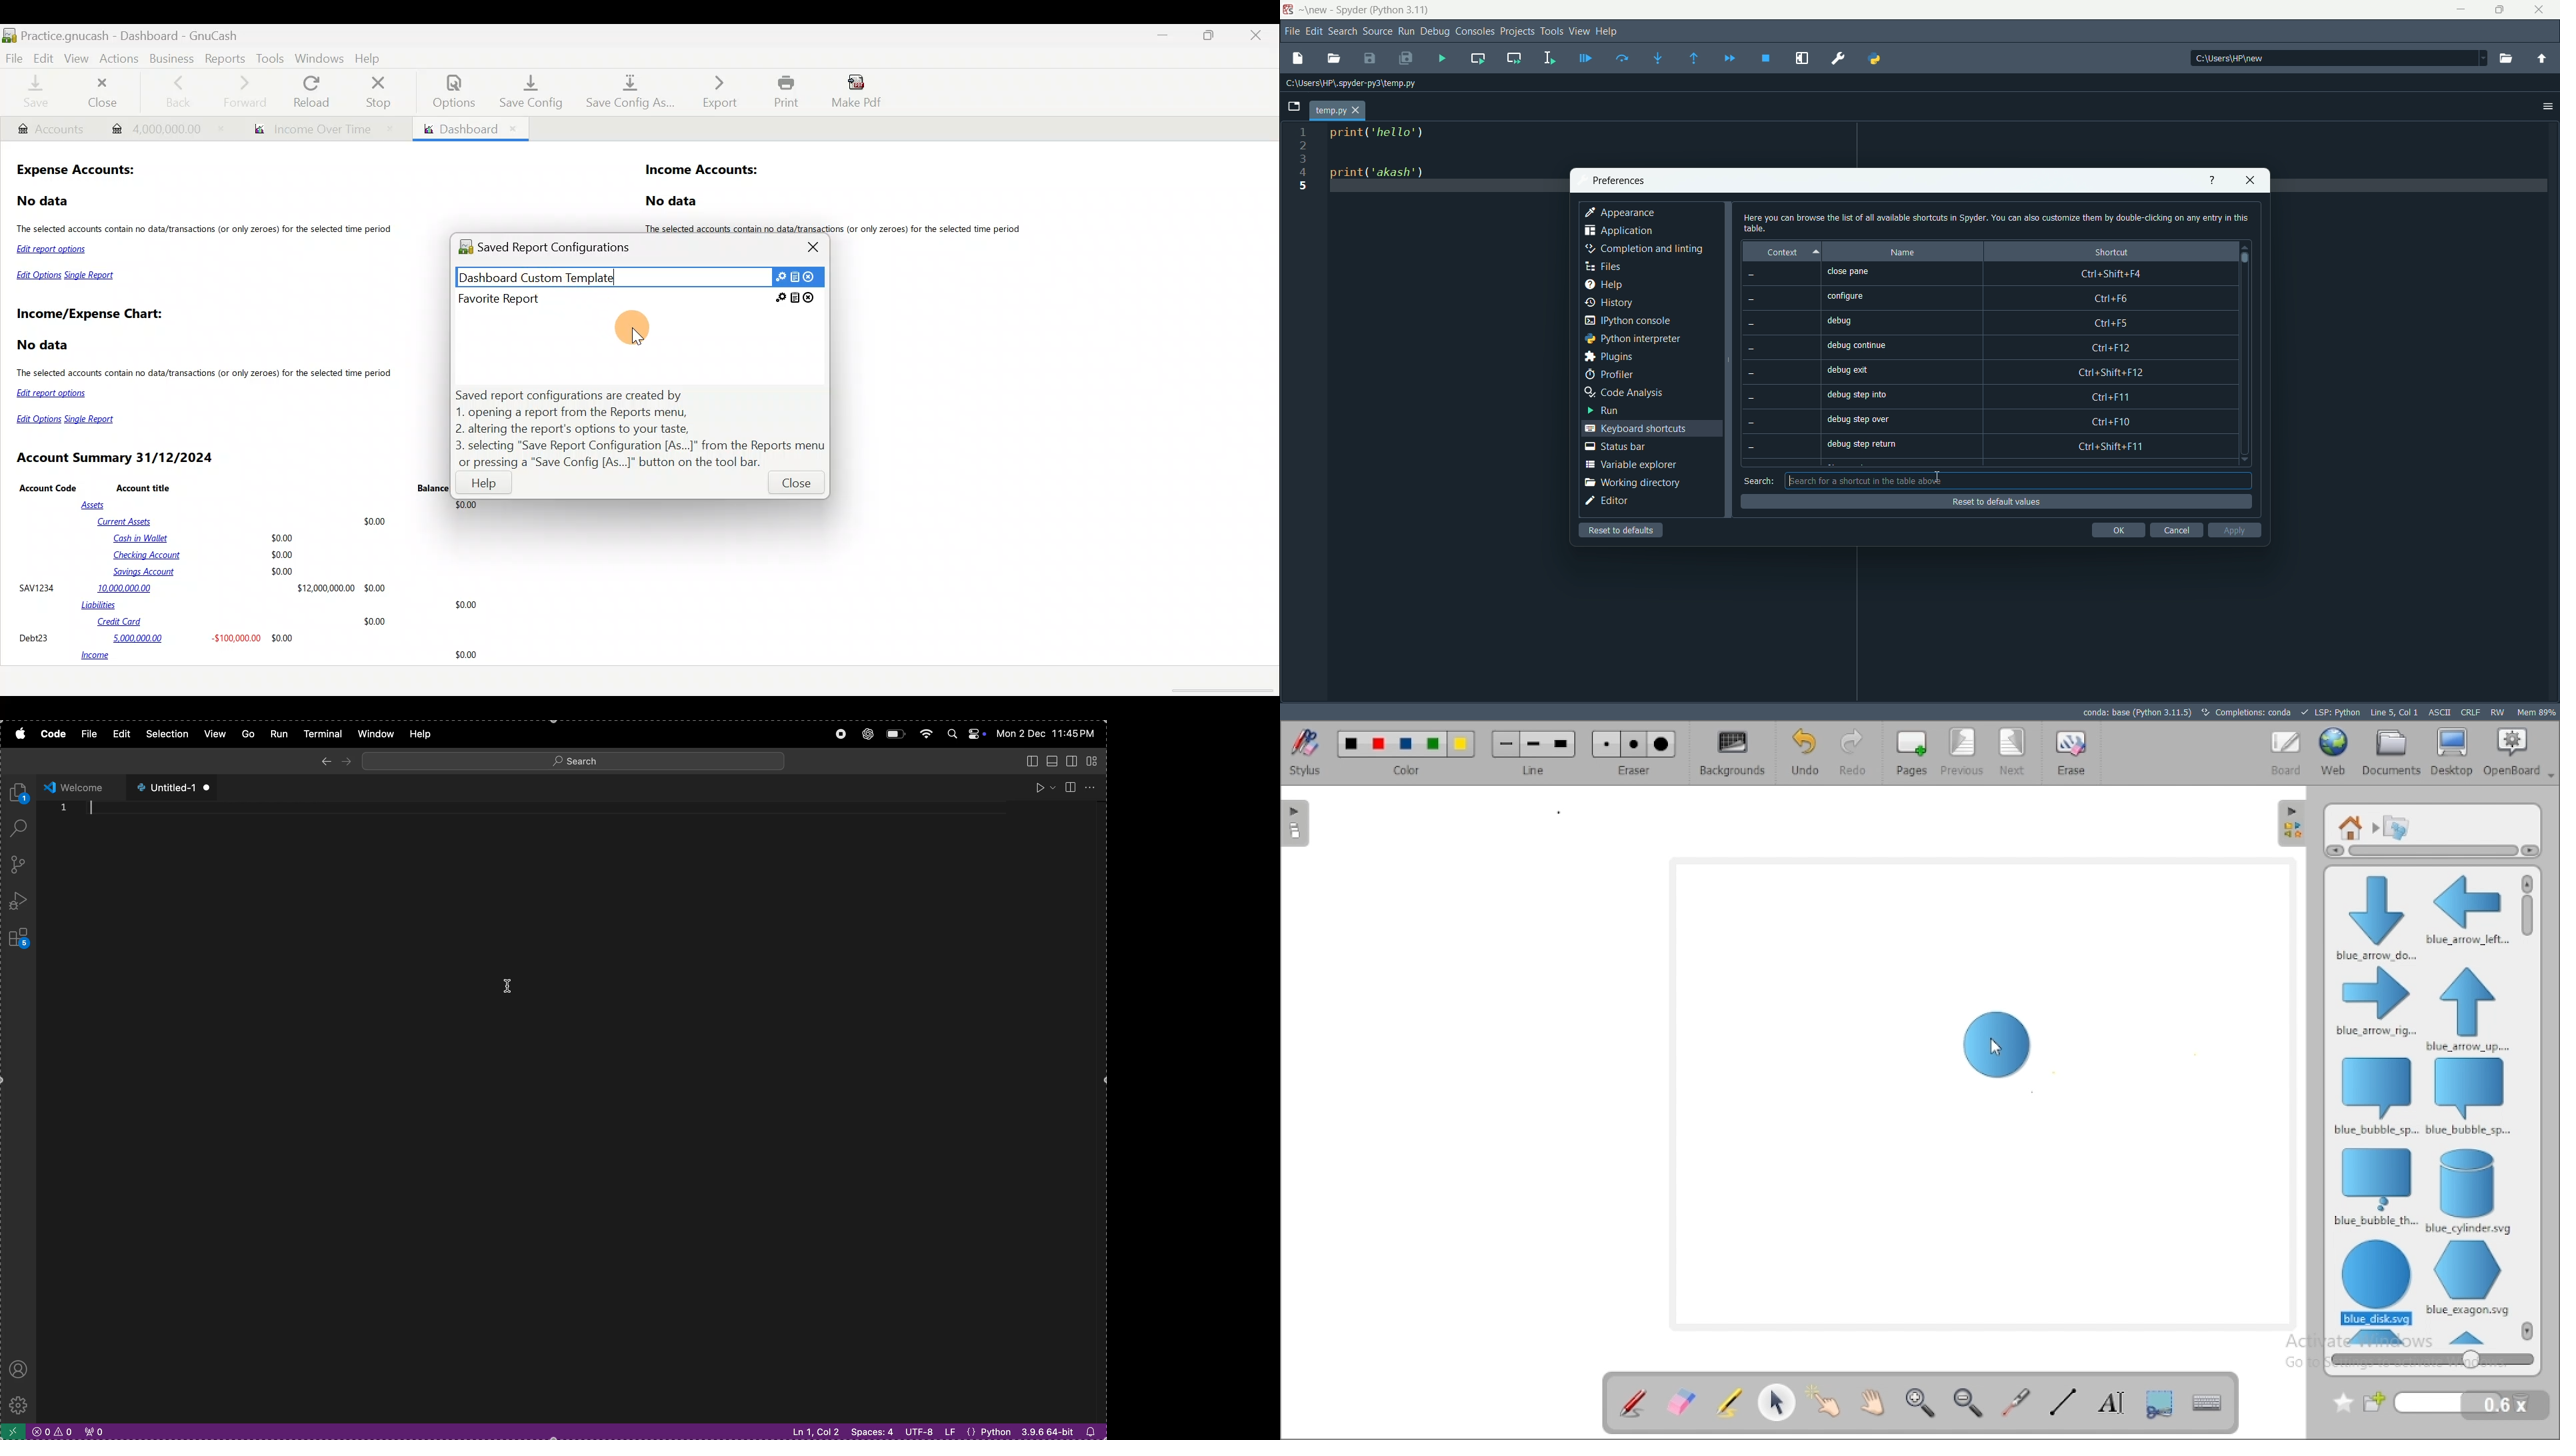 This screenshot has width=2576, height=1456. I want to click on ~\new - Spyder (Python 3.11), so click(1367, 11).